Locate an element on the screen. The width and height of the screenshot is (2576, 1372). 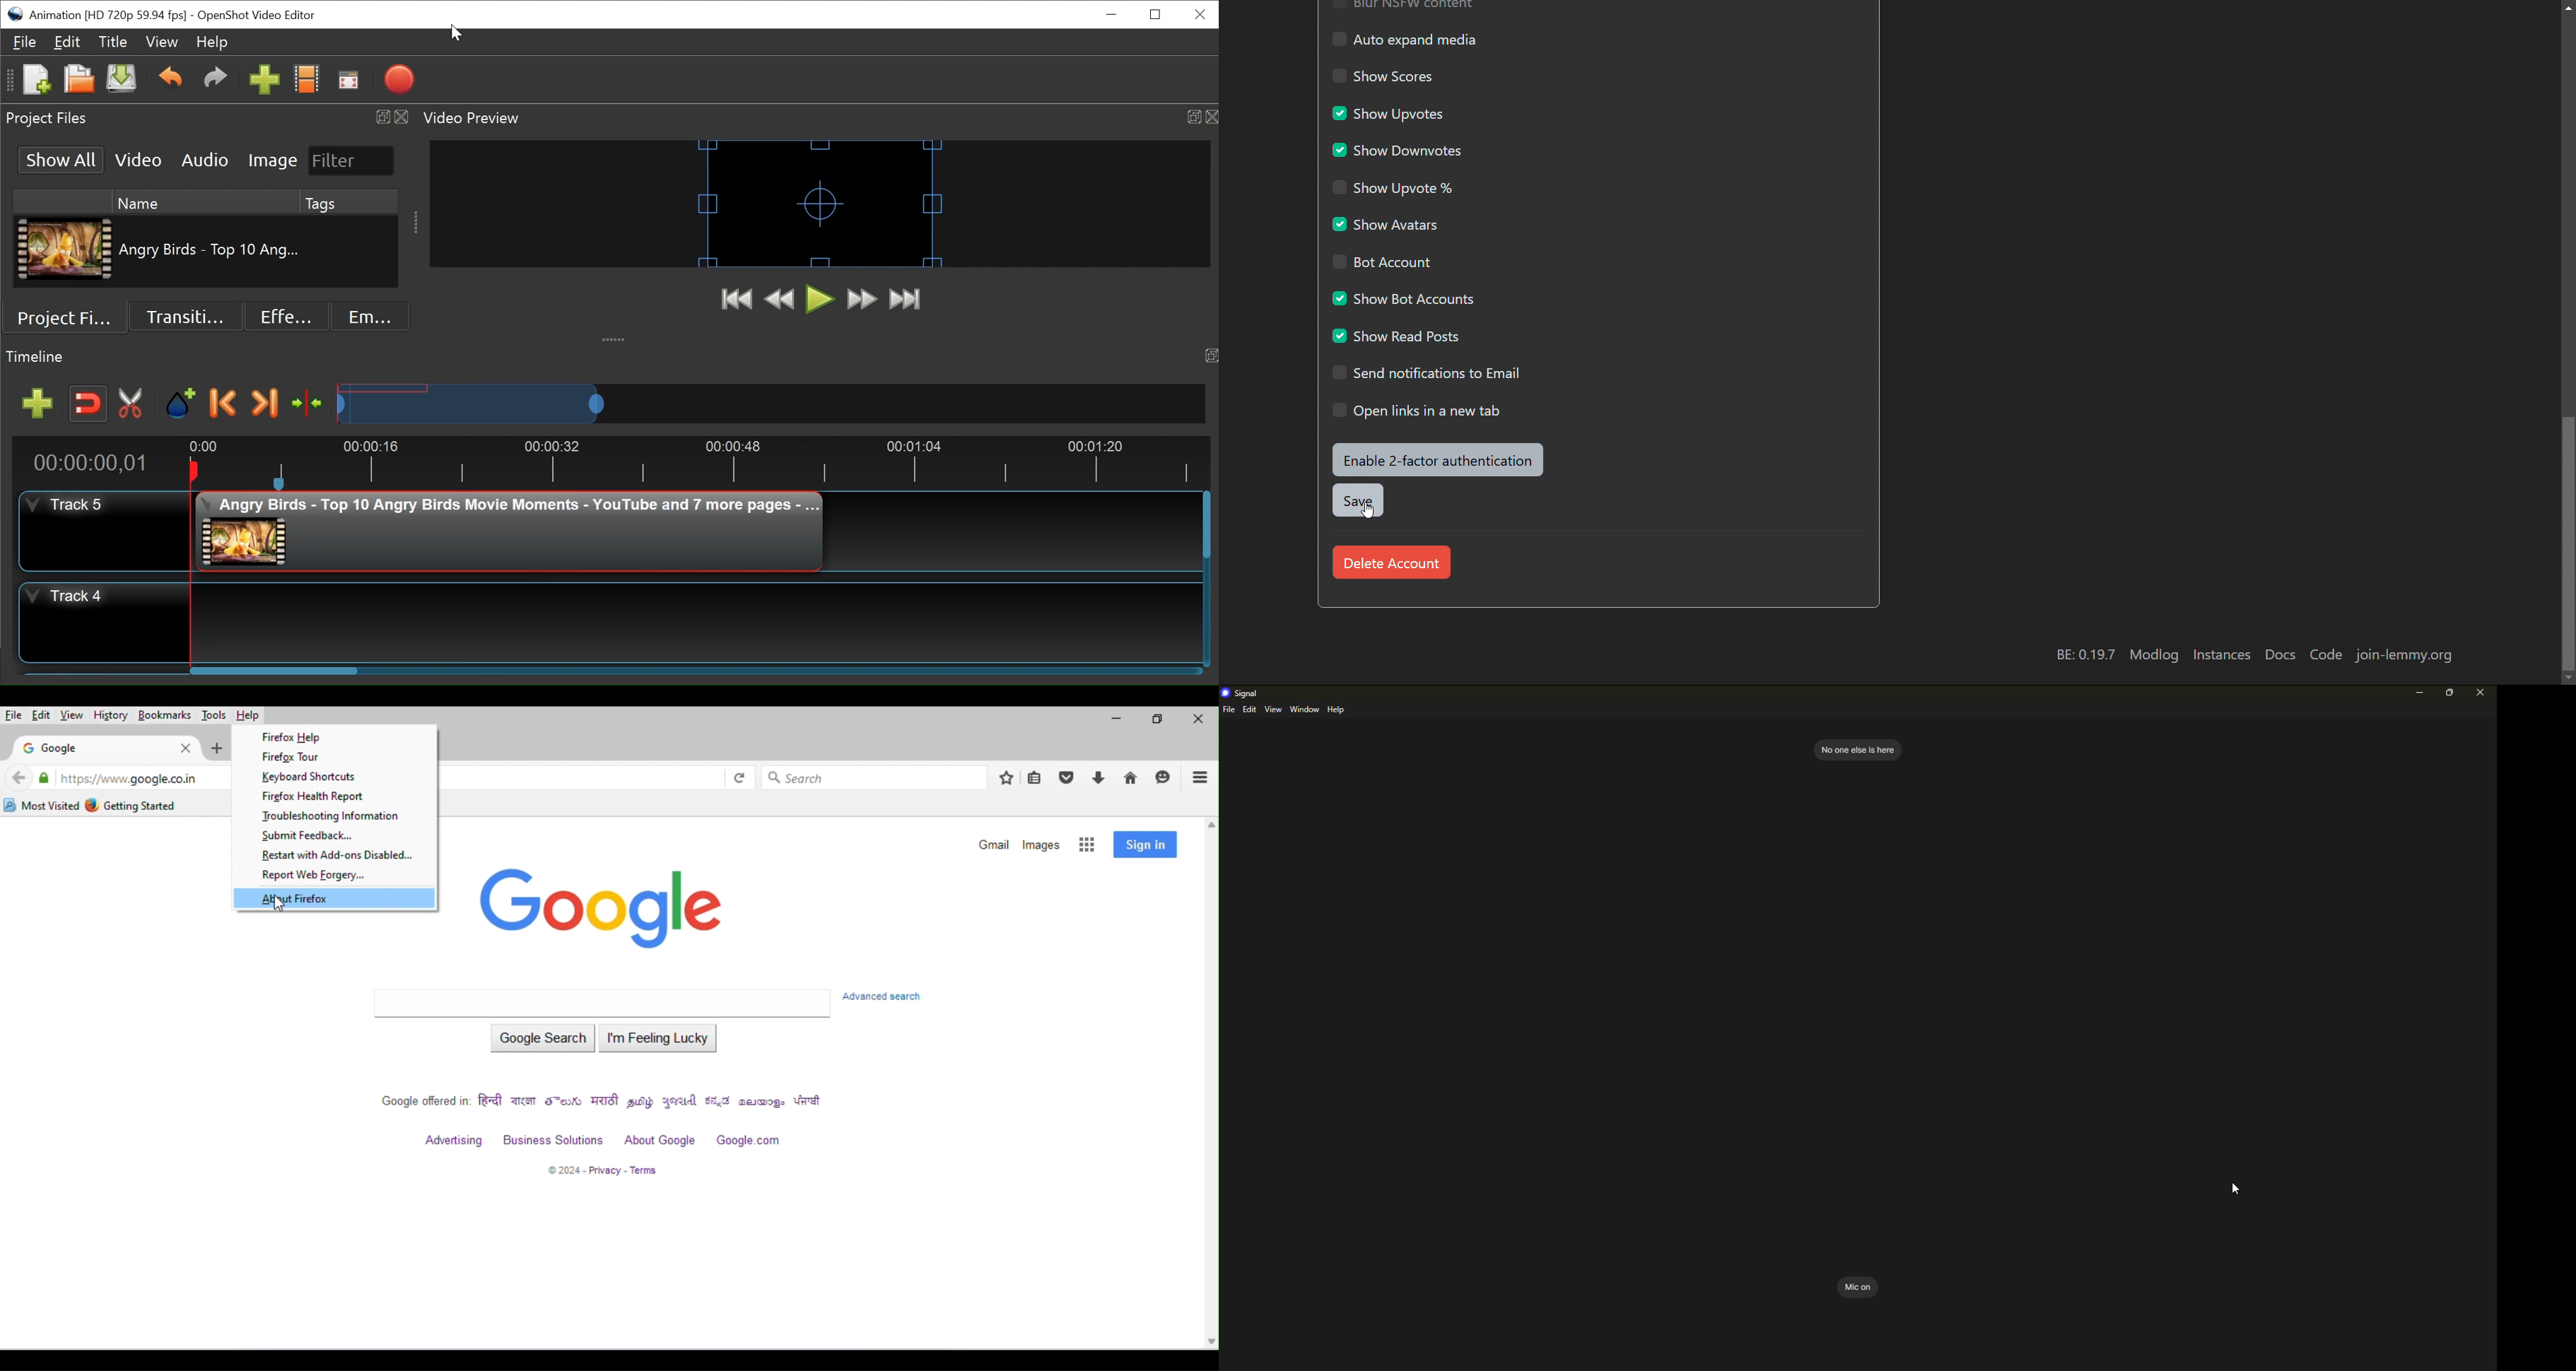
report with web forgery is located at coordinates (314, 875).